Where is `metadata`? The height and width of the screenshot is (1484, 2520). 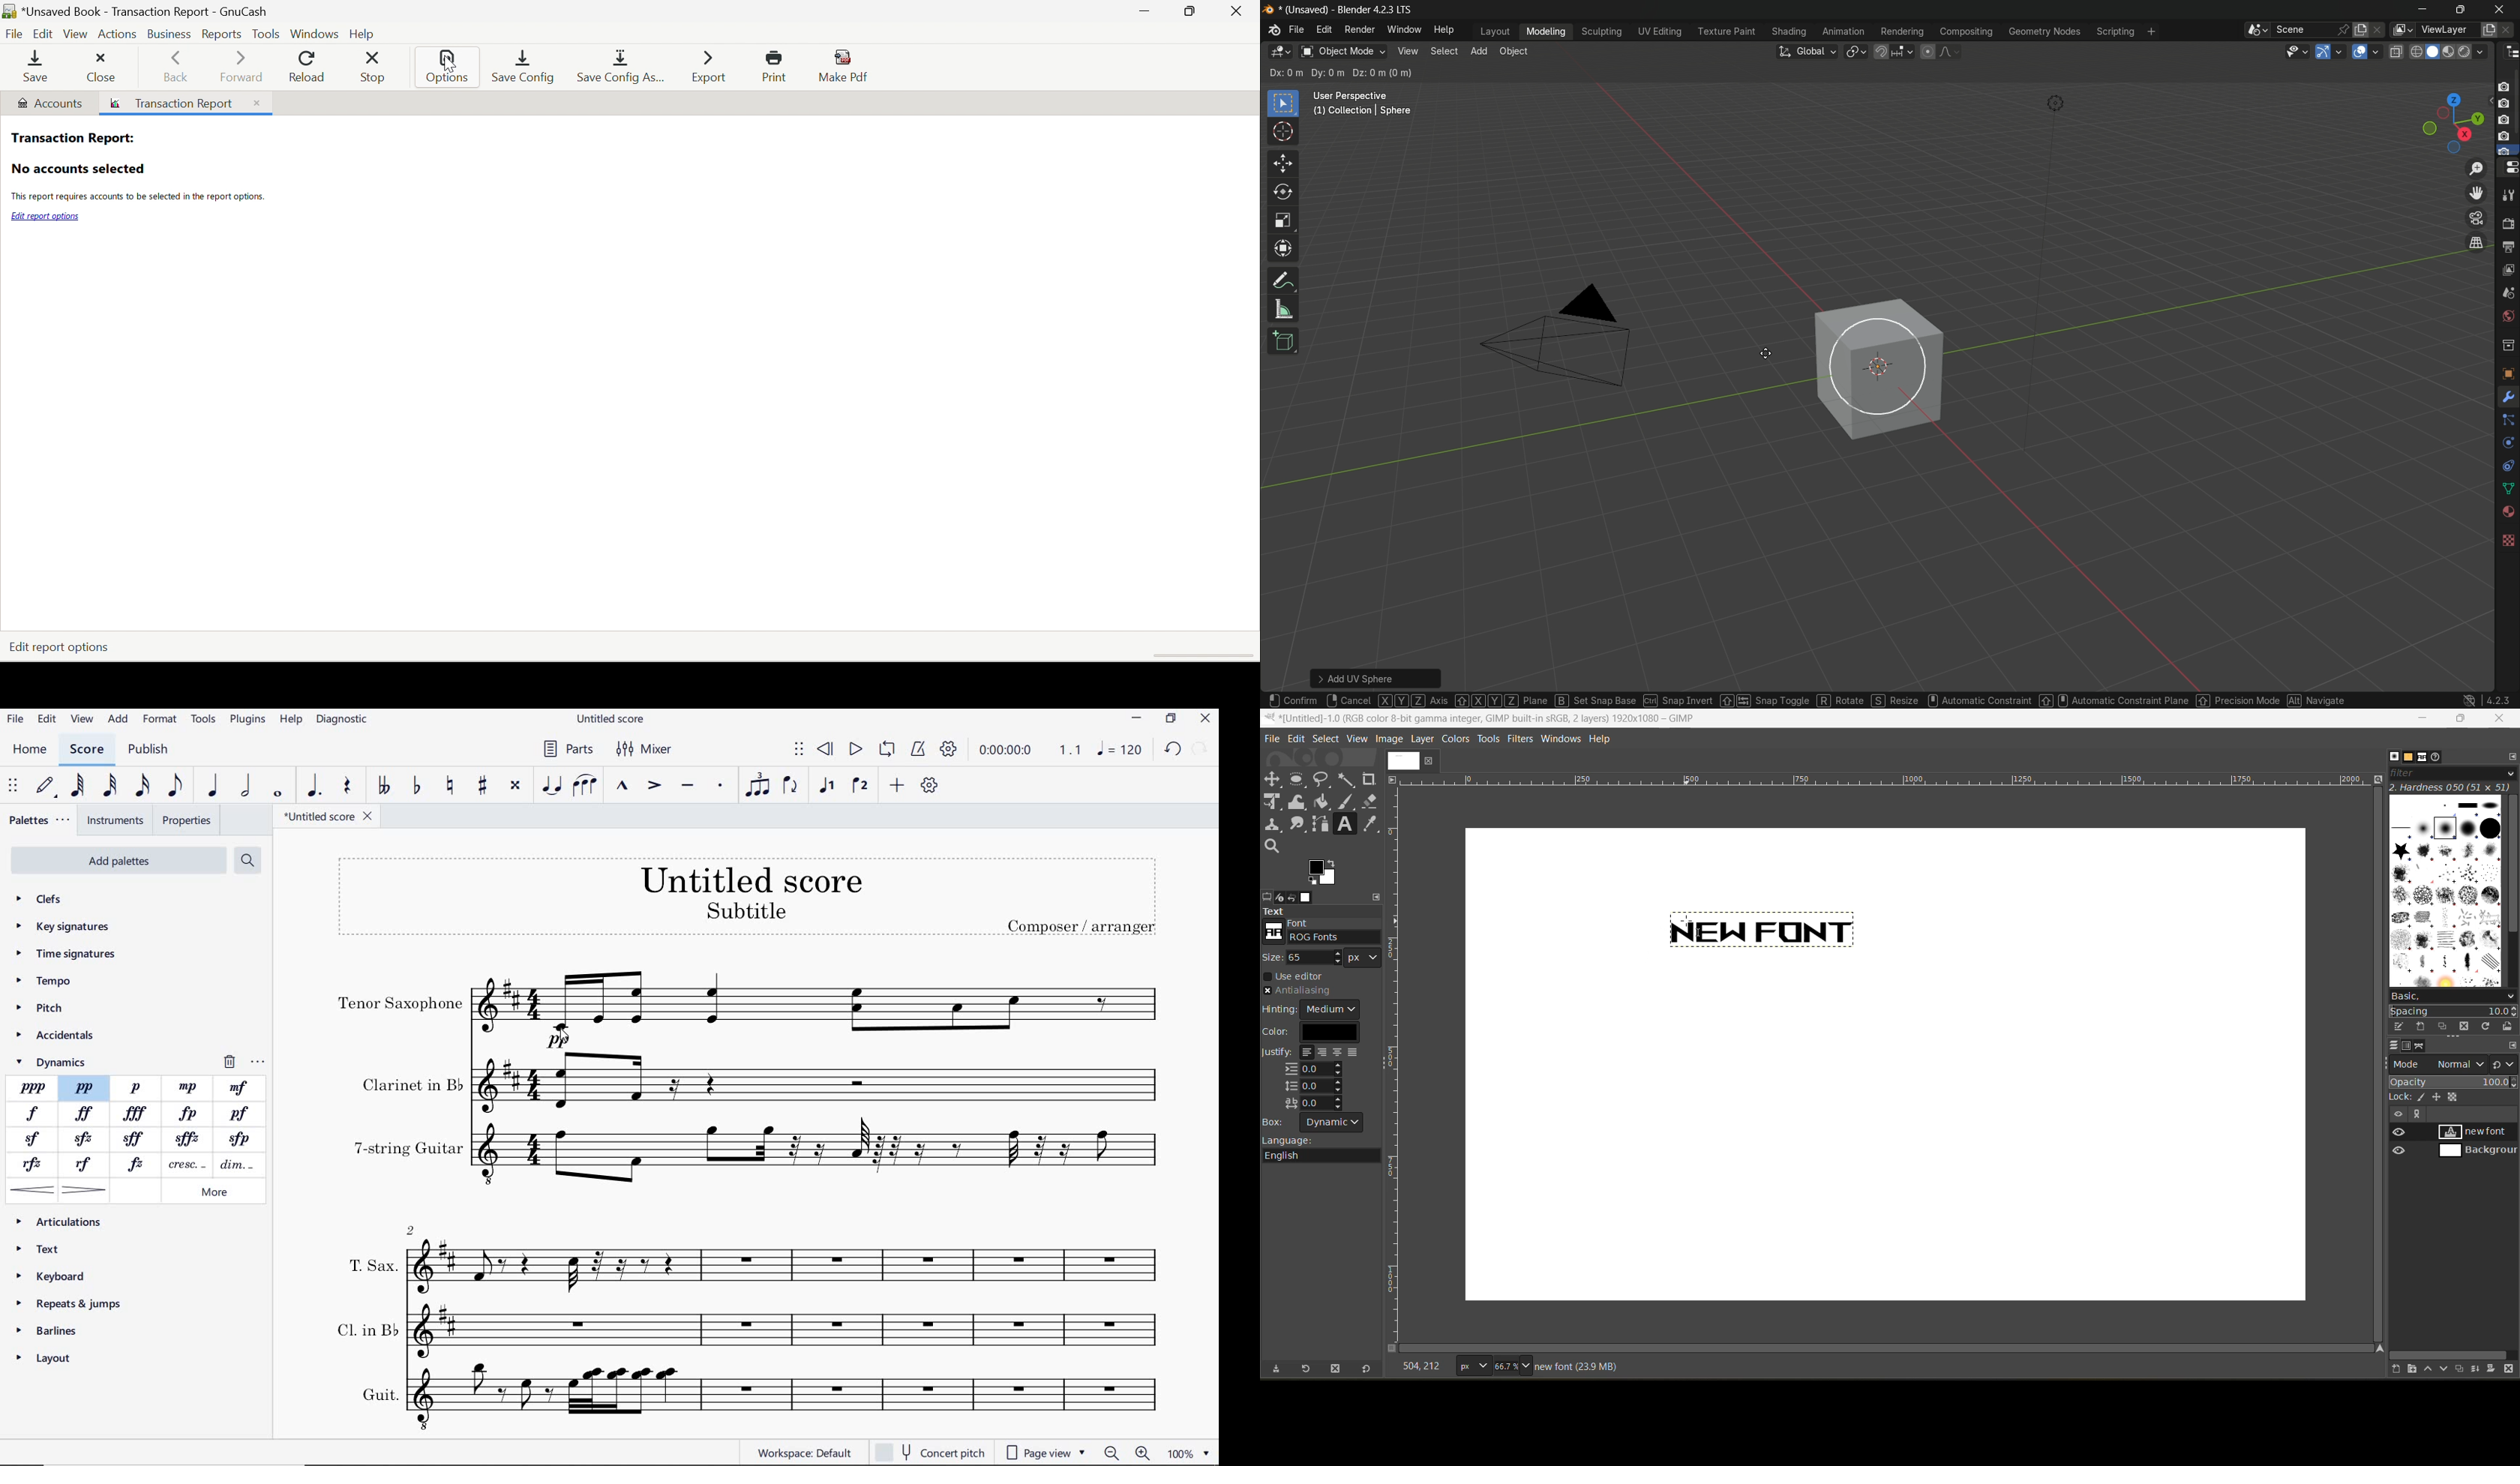 metadata is located at coordinates (1576, 1367).